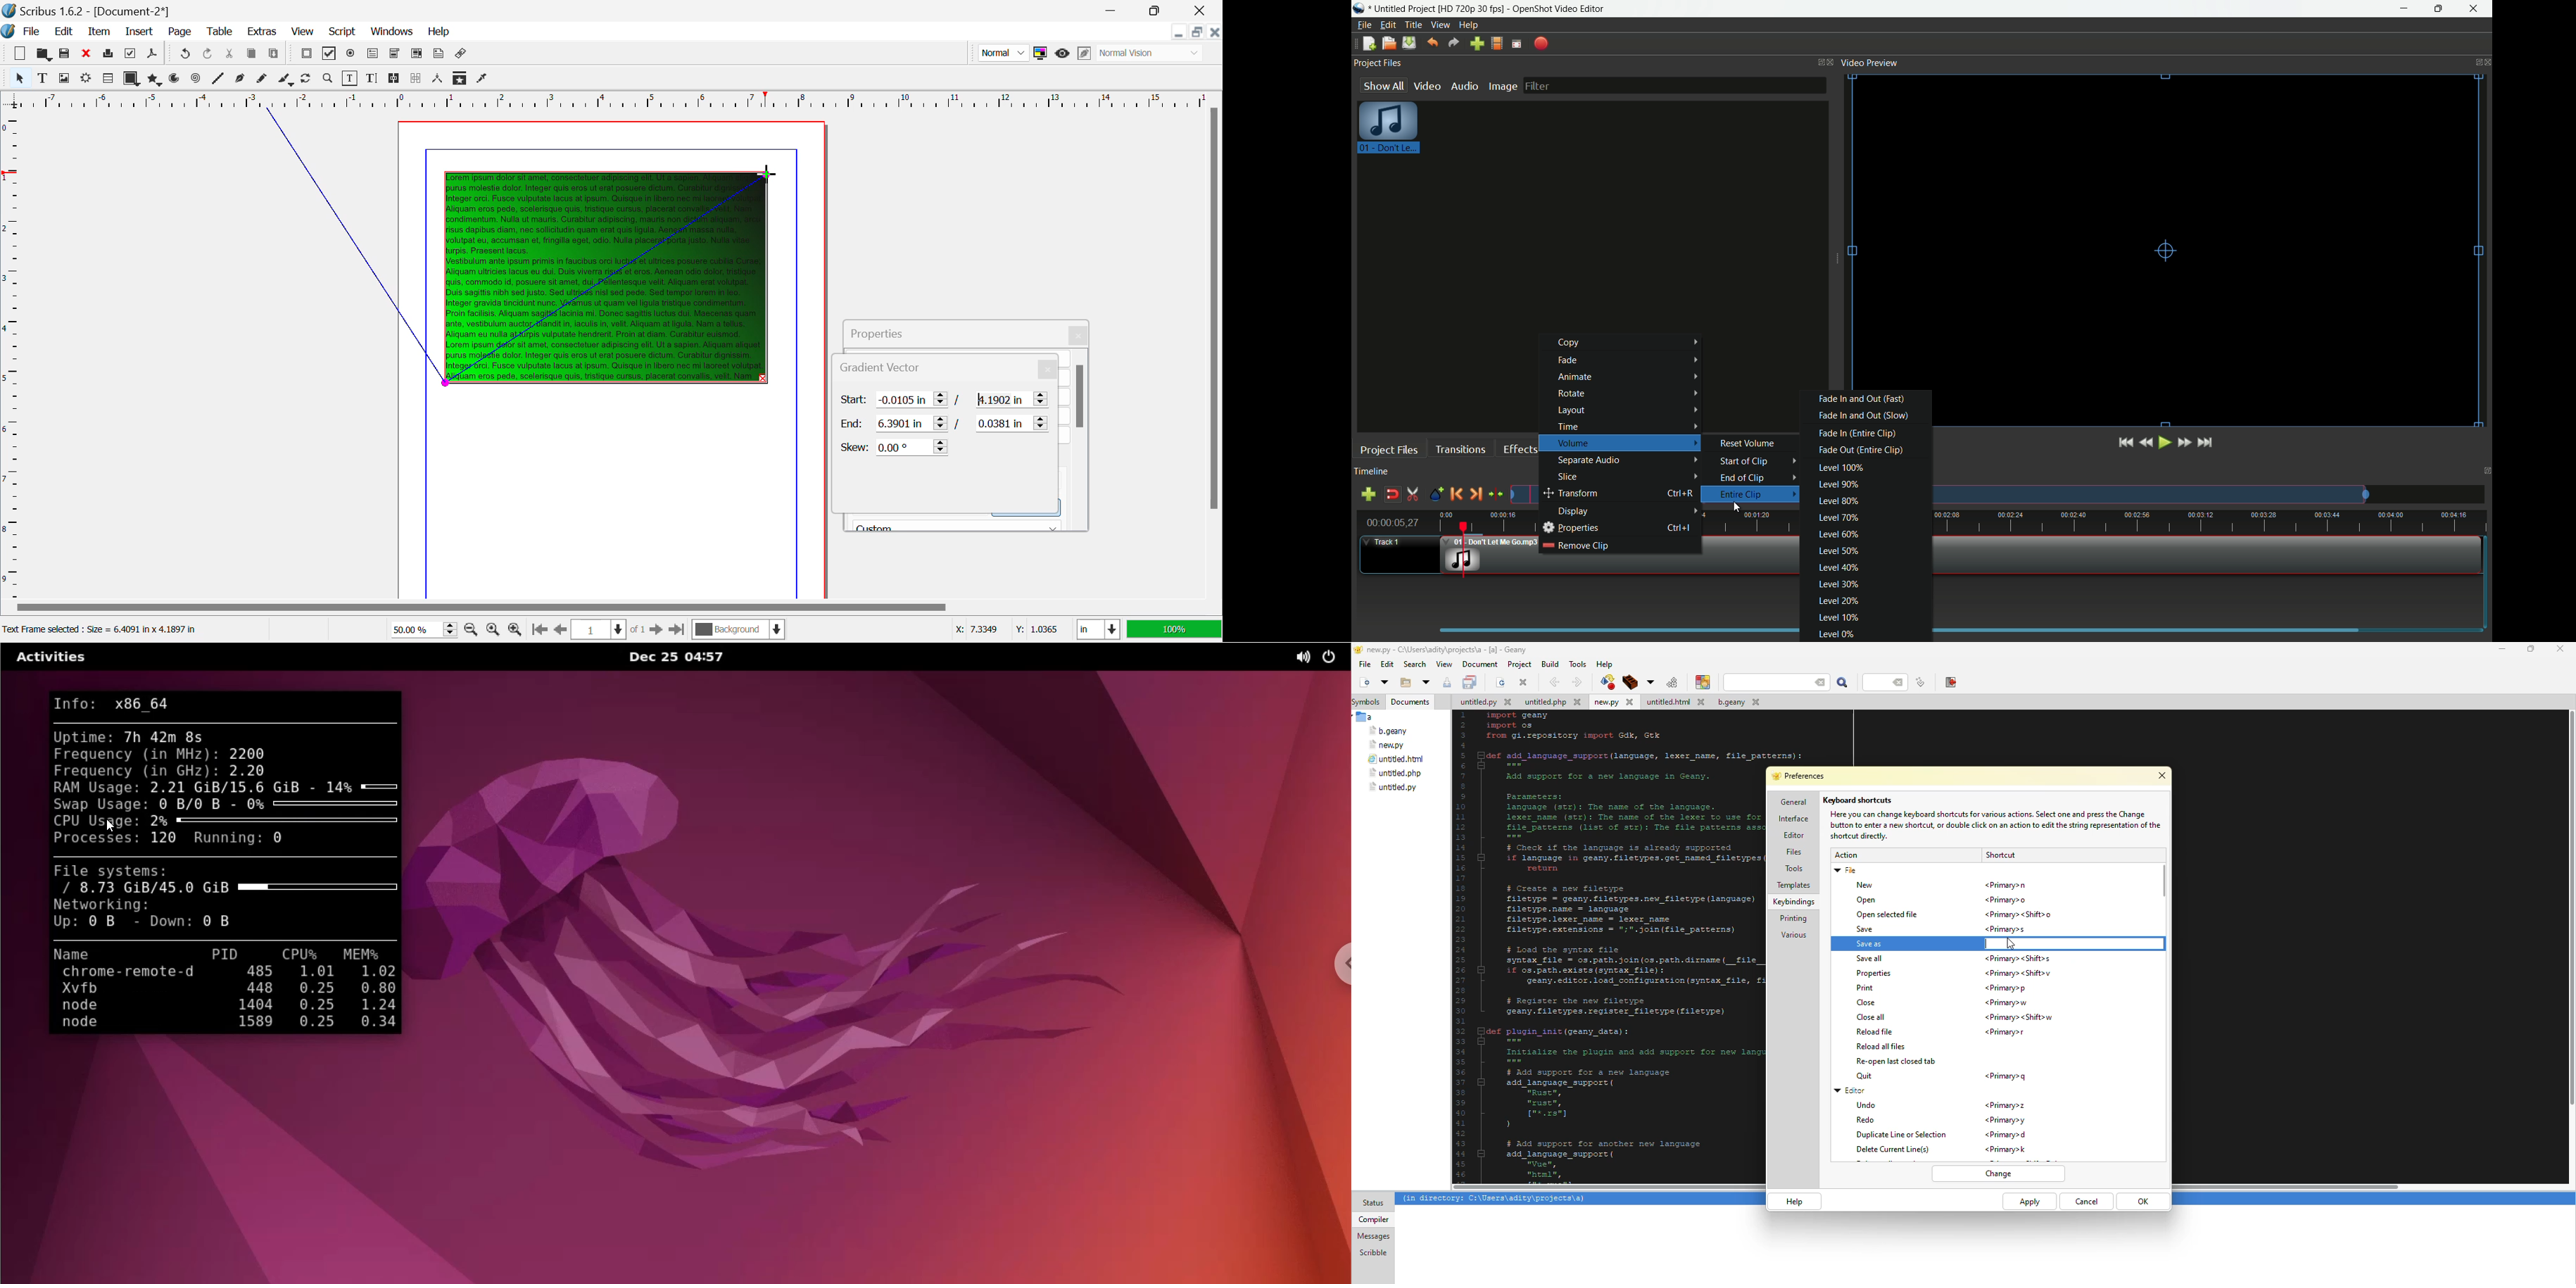 Image resolution: width=2576 pixels, height=1288 pixels. Describe the element at coordinates (1151, 53) in the screenshot. I see `Display Visual Appearance` at that location.